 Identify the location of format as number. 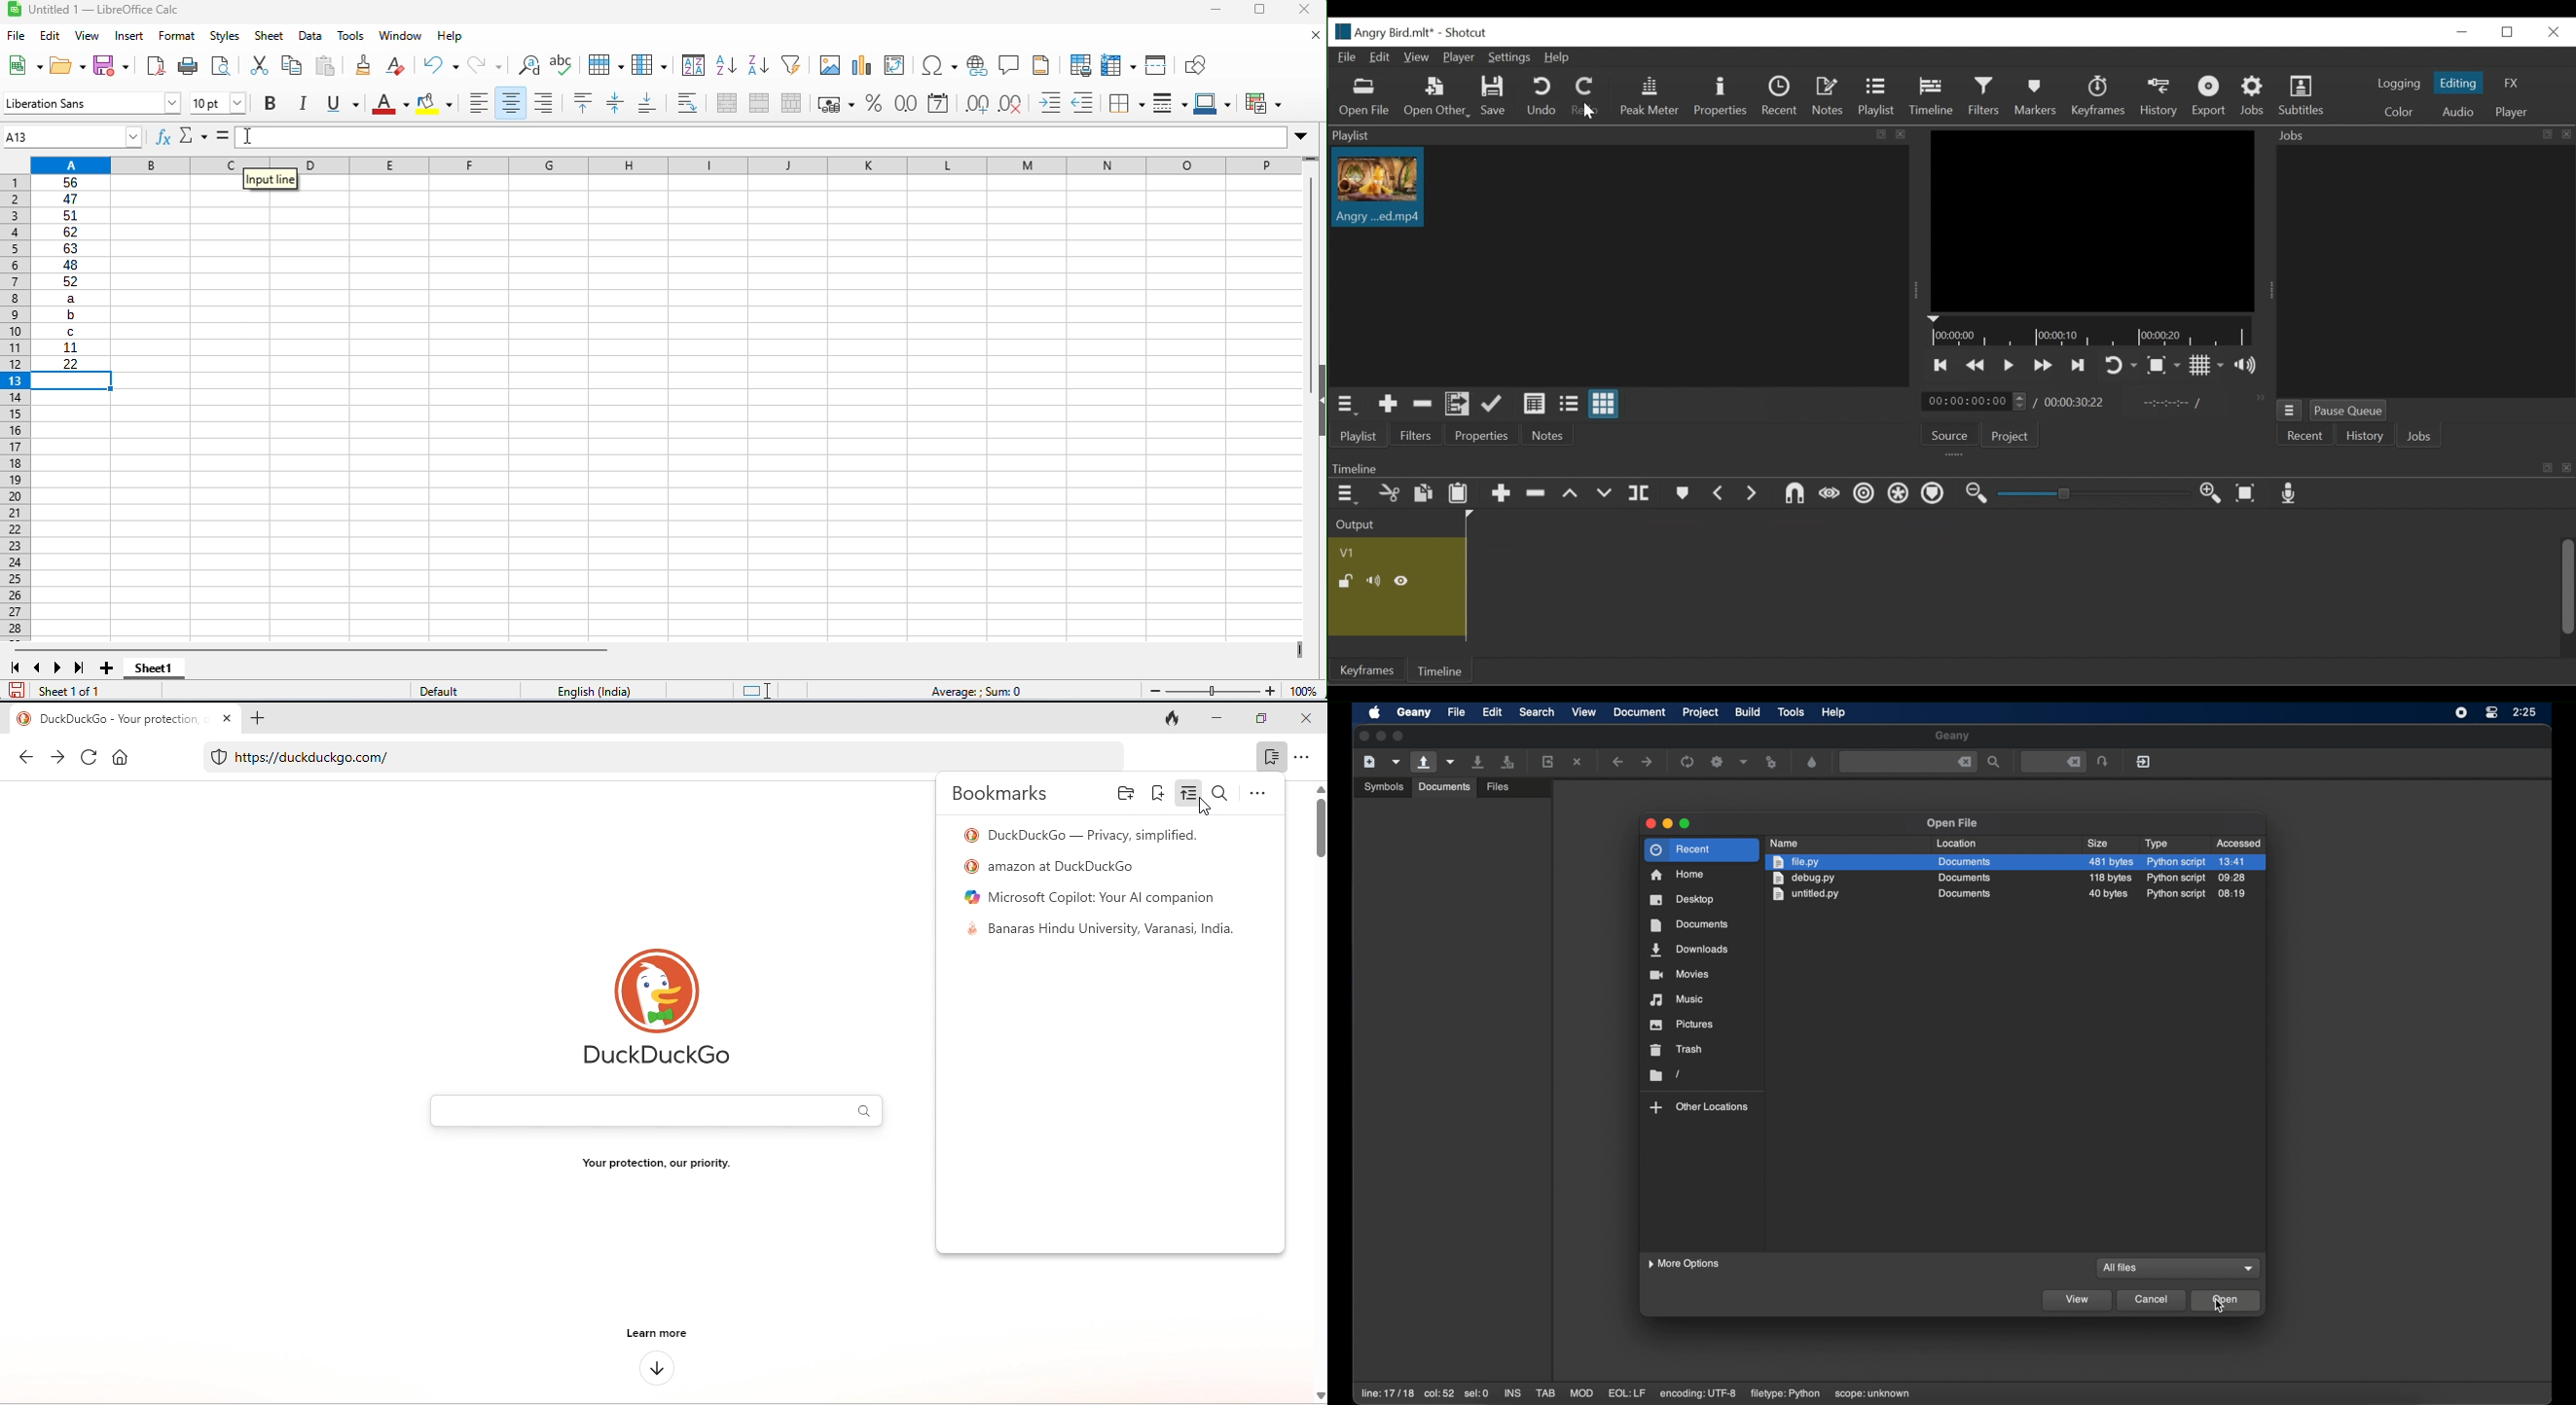
(905, 103).